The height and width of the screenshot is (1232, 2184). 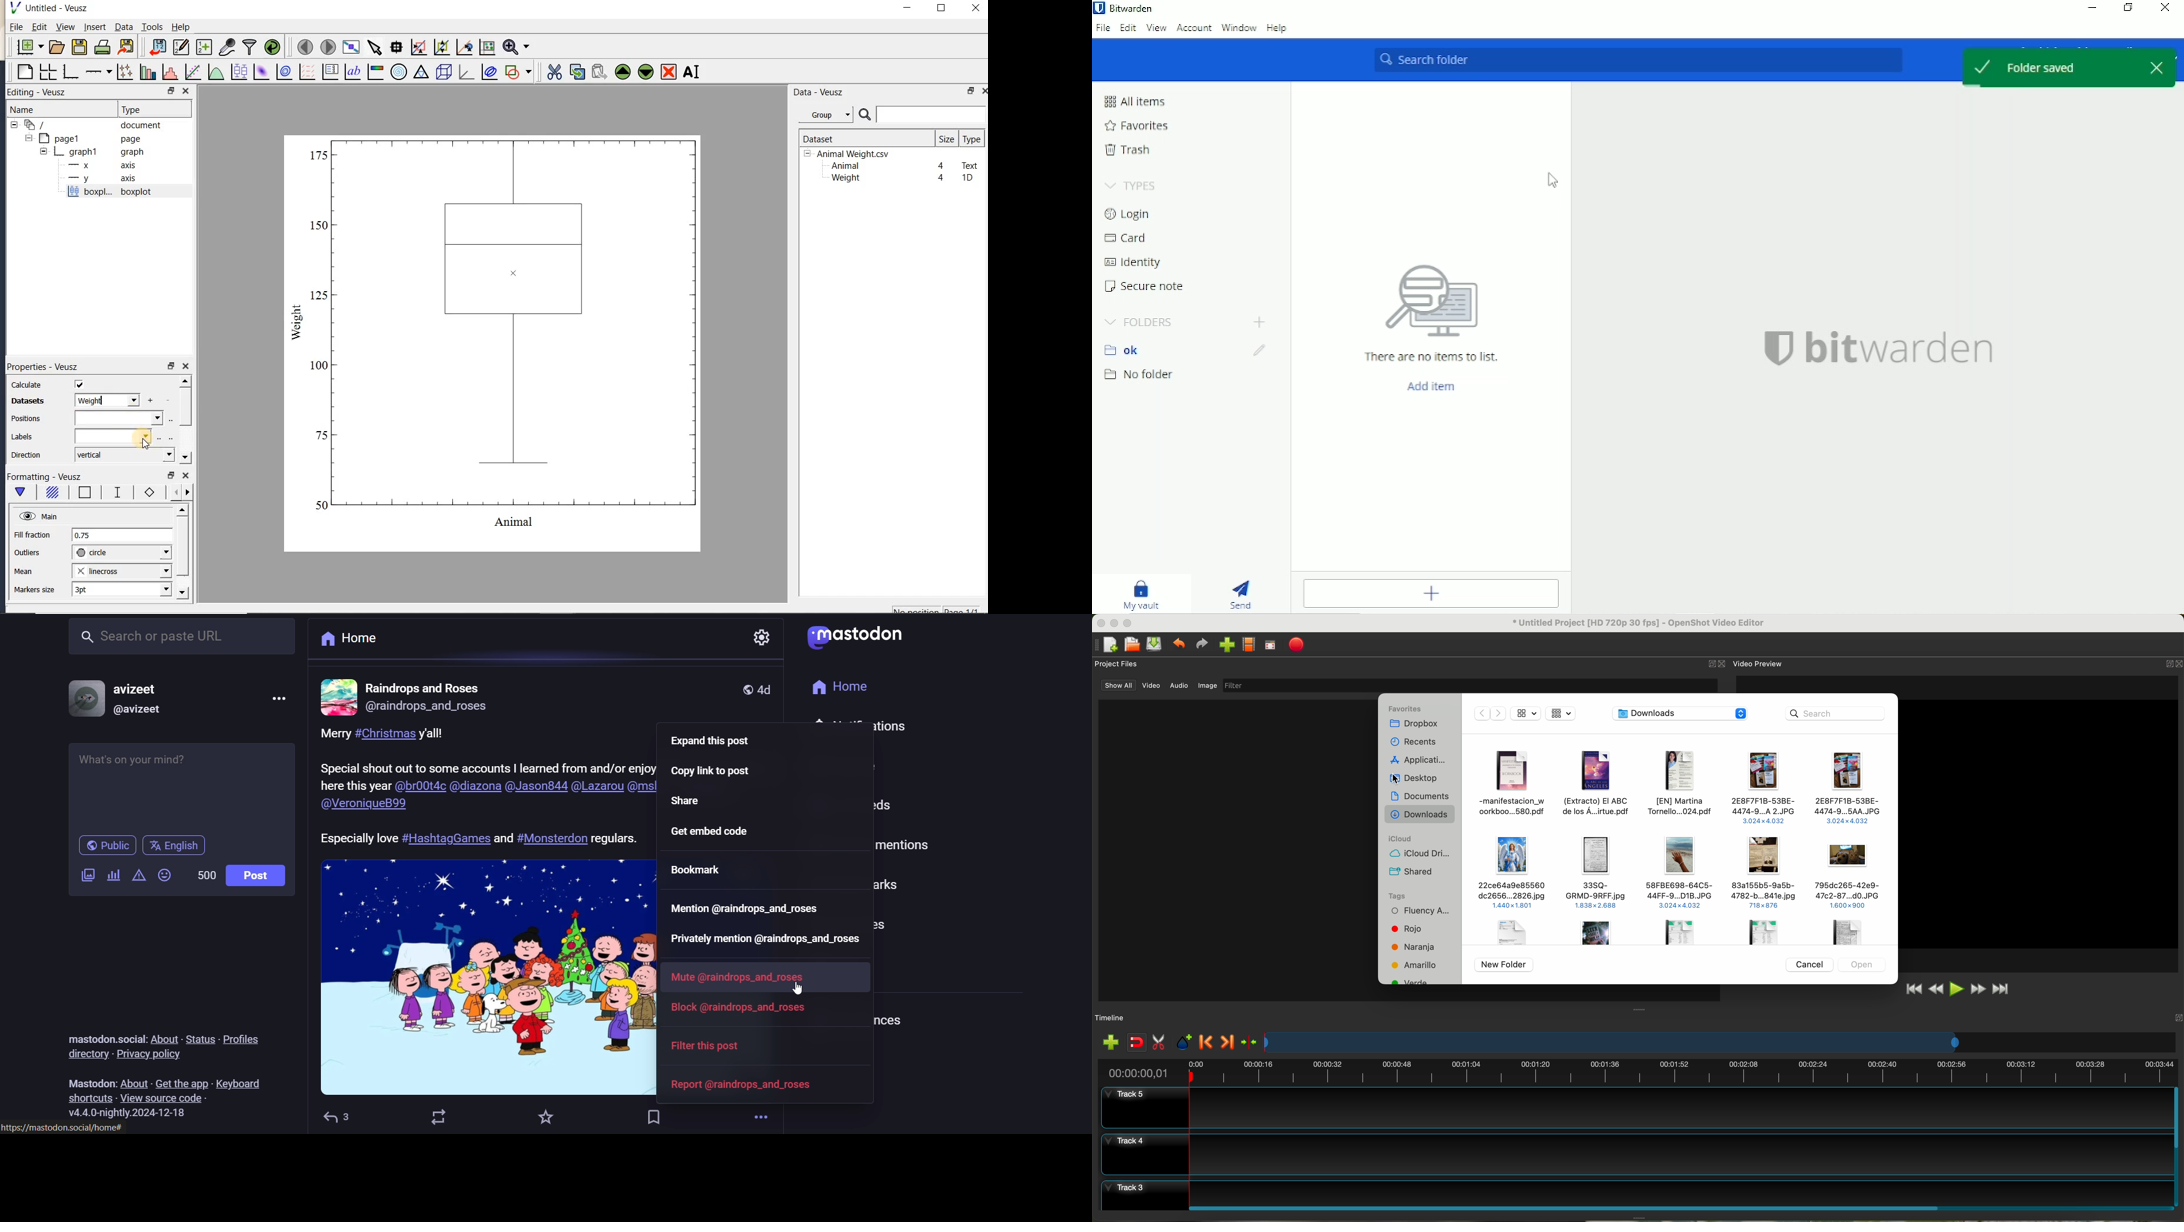 I want to click on fast foward, so click(x=1978, y=989).